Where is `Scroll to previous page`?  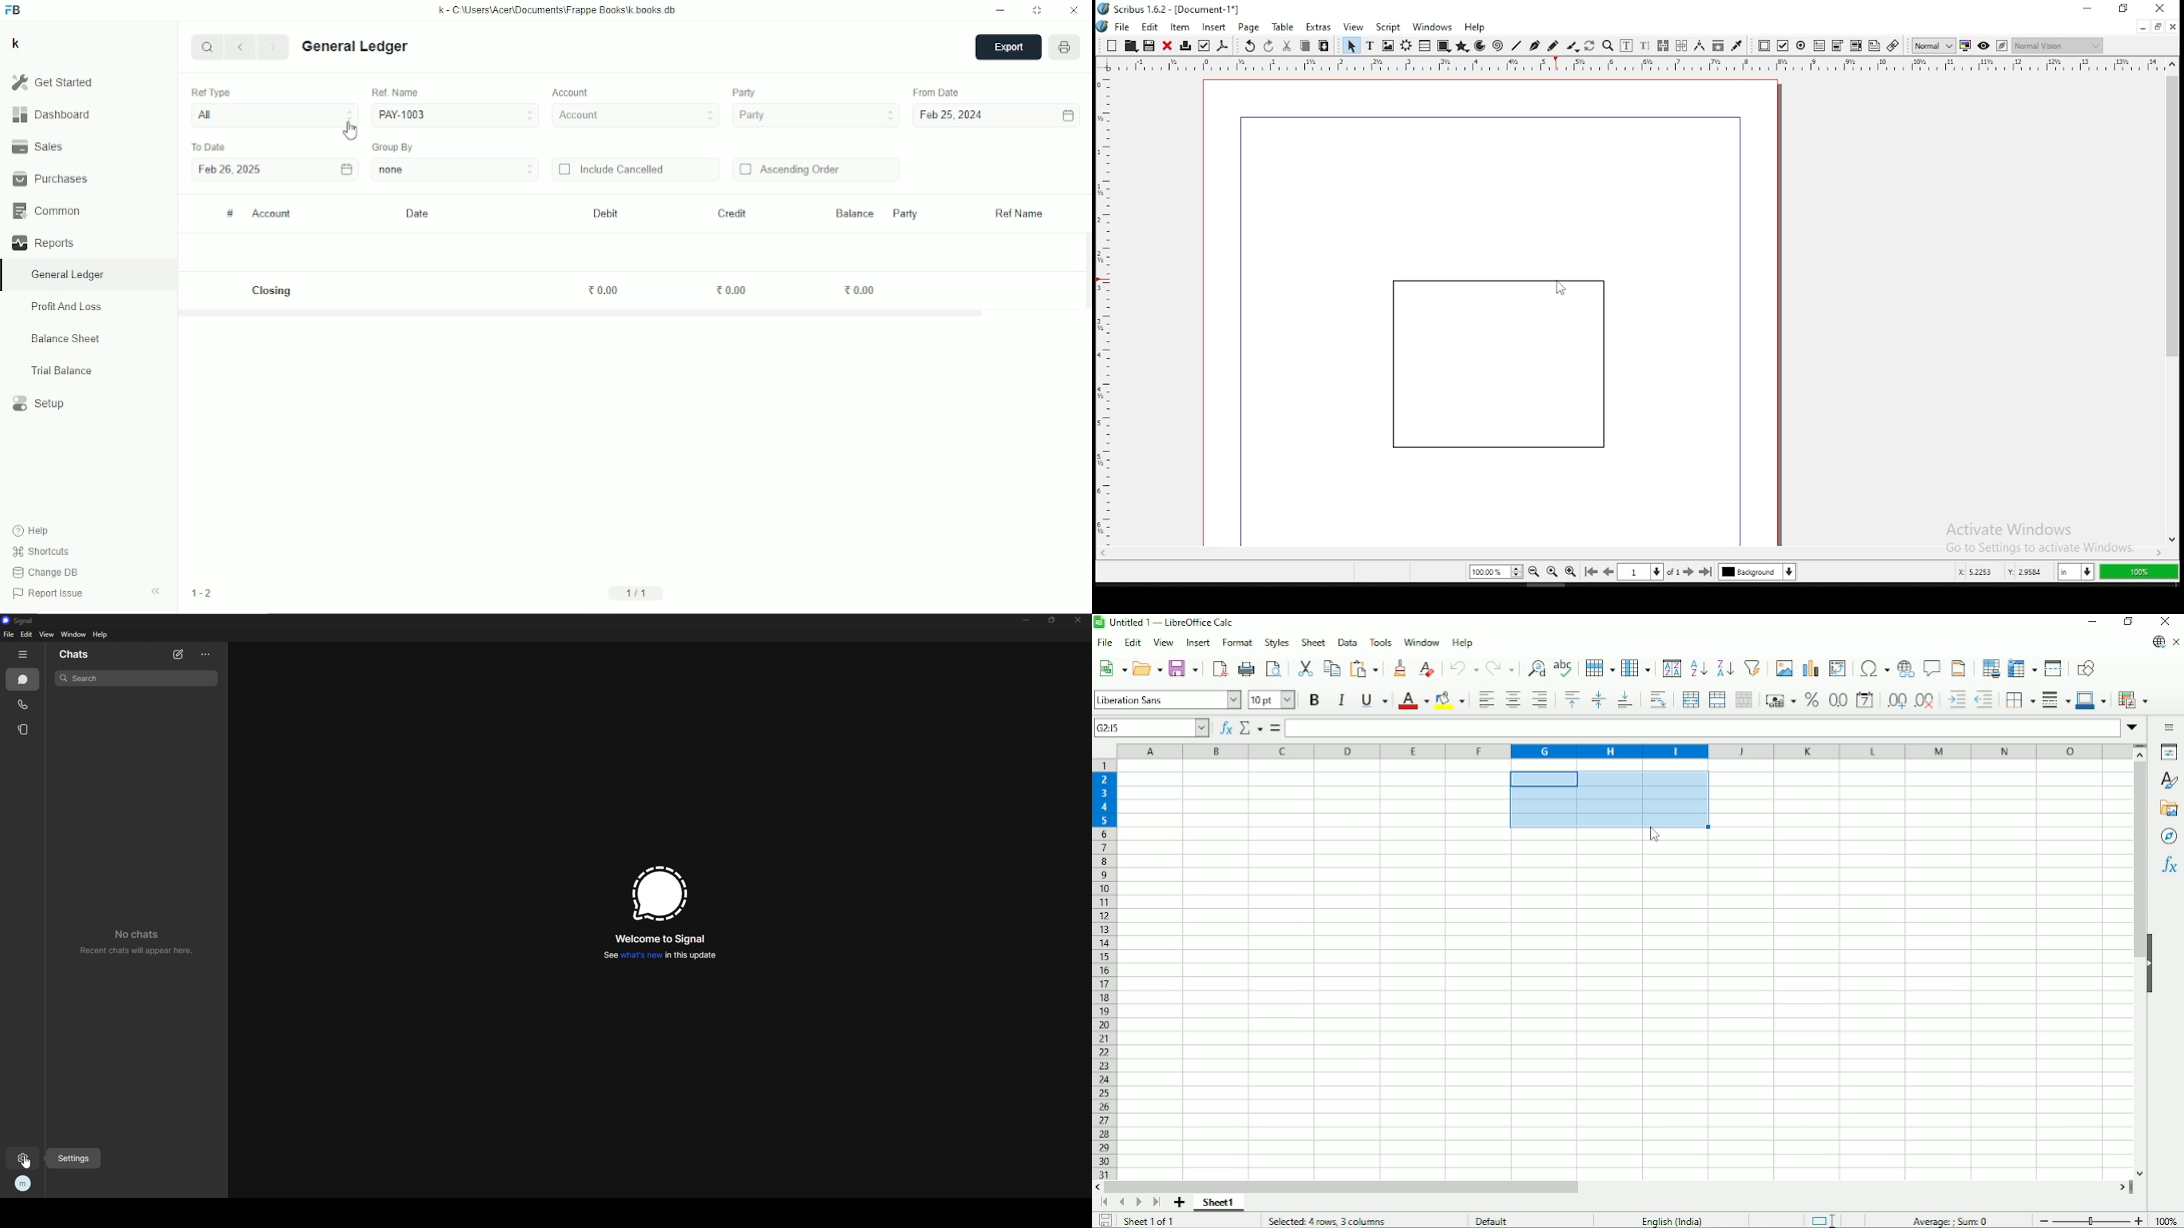 Scroll to previous page is located at coordinates (1121, 1203).